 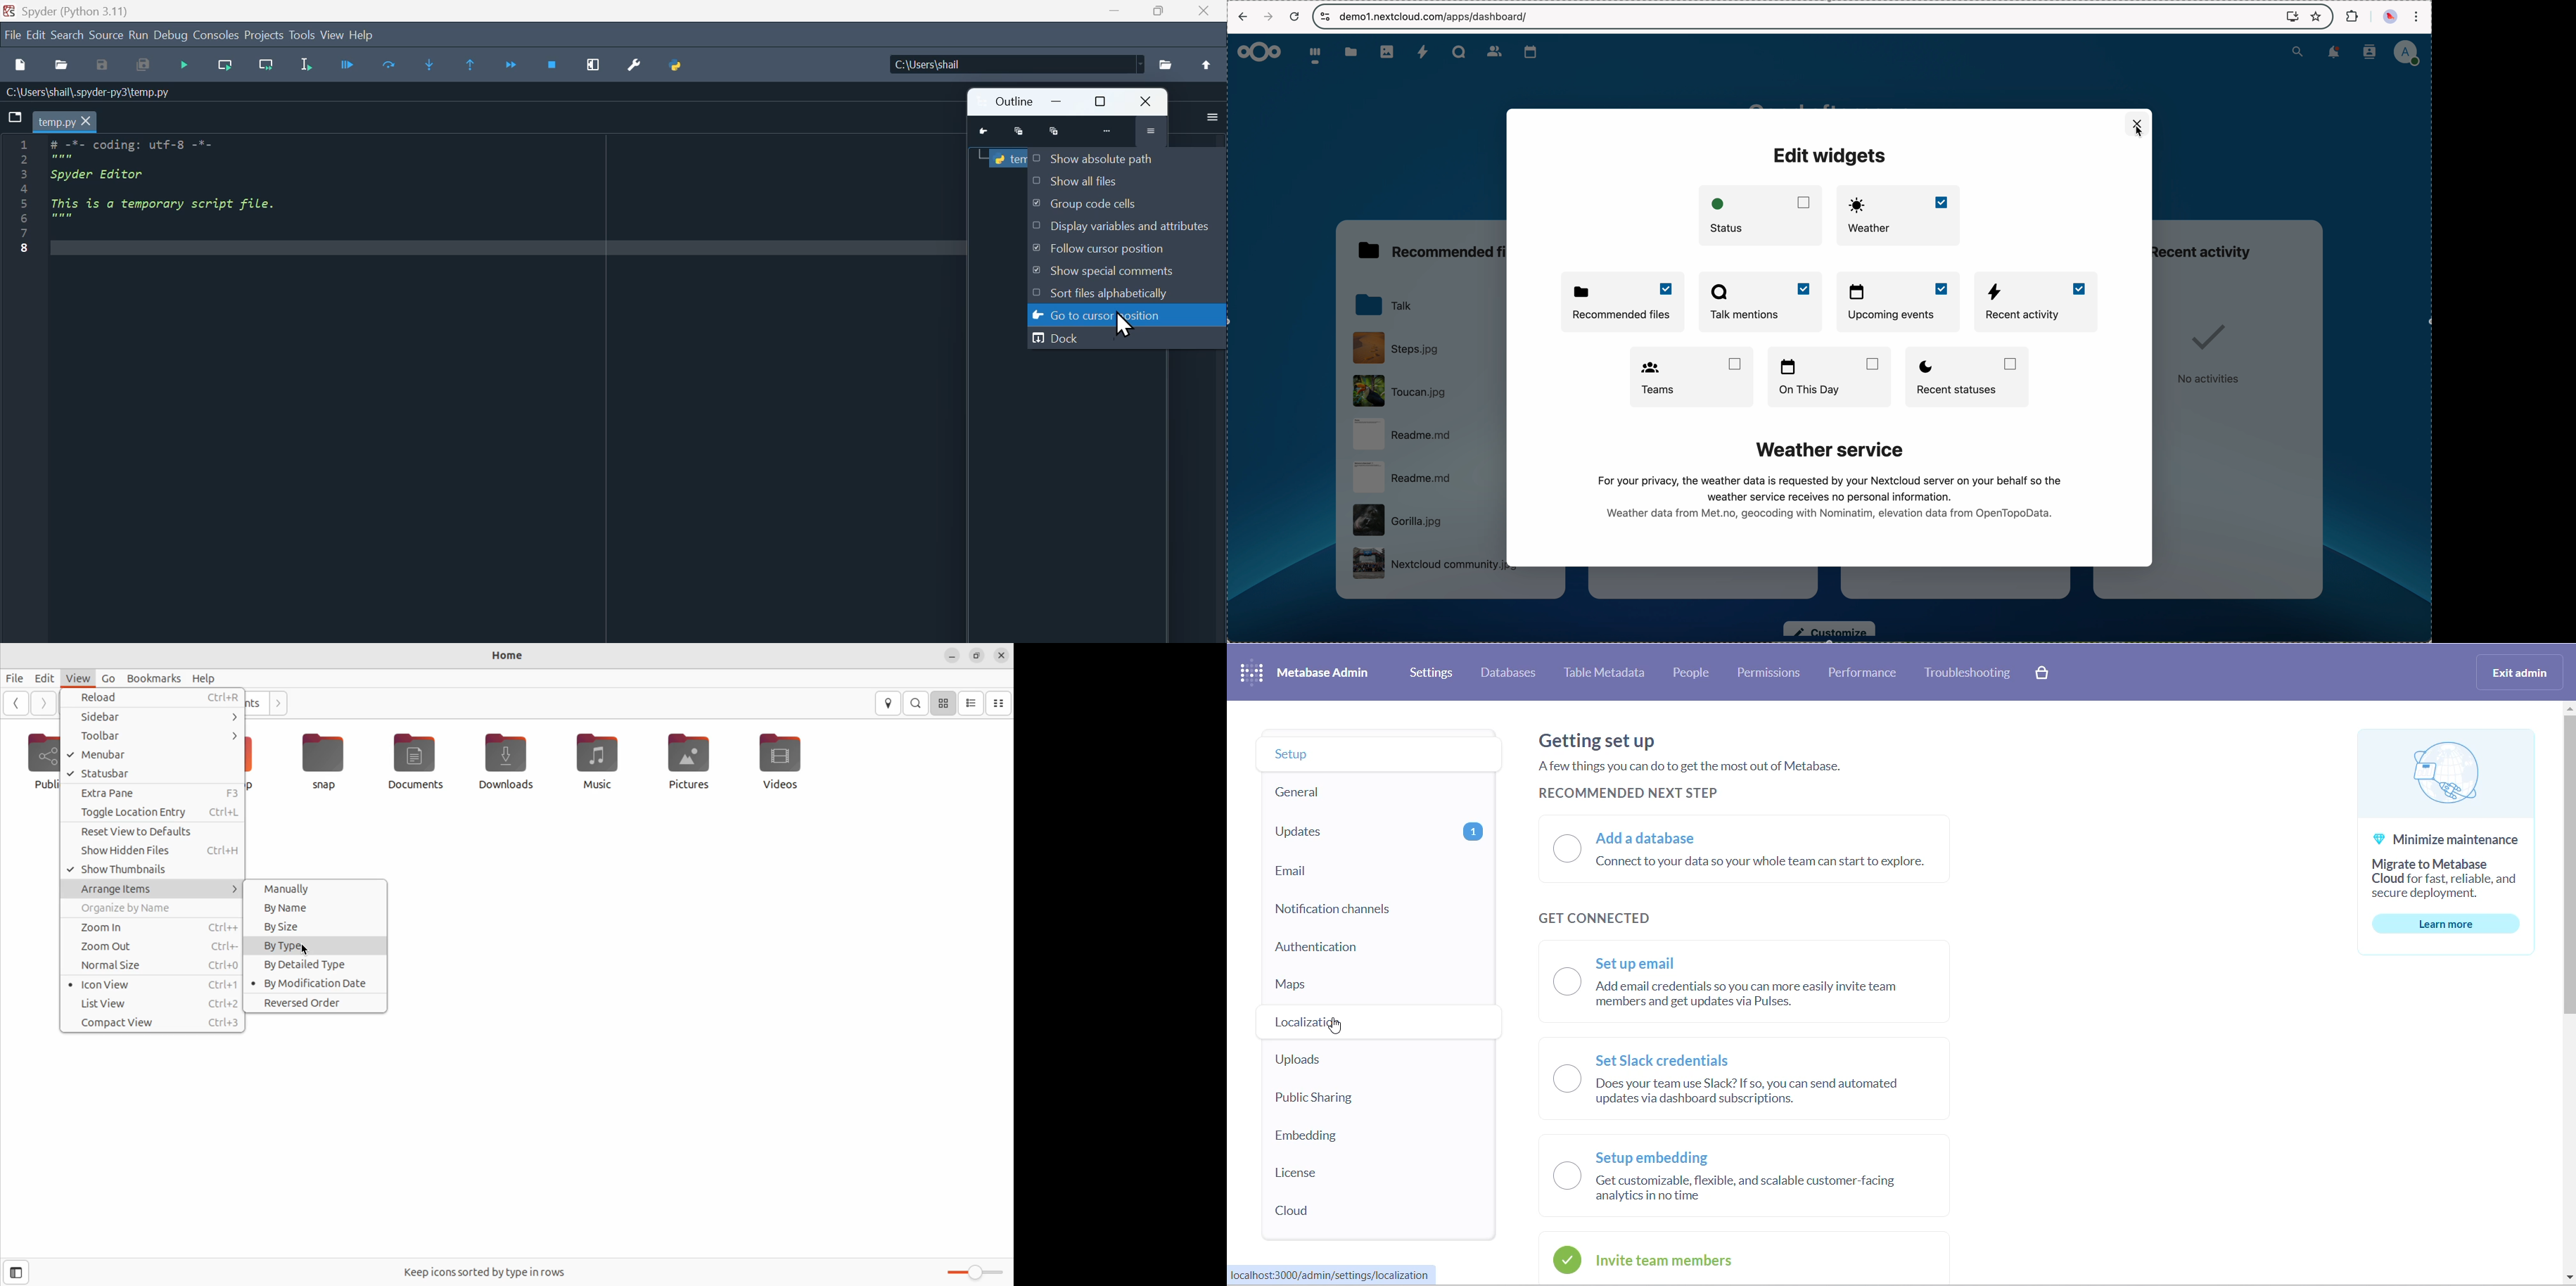 I want to click on reversed order, so click(x=315, y=1004).